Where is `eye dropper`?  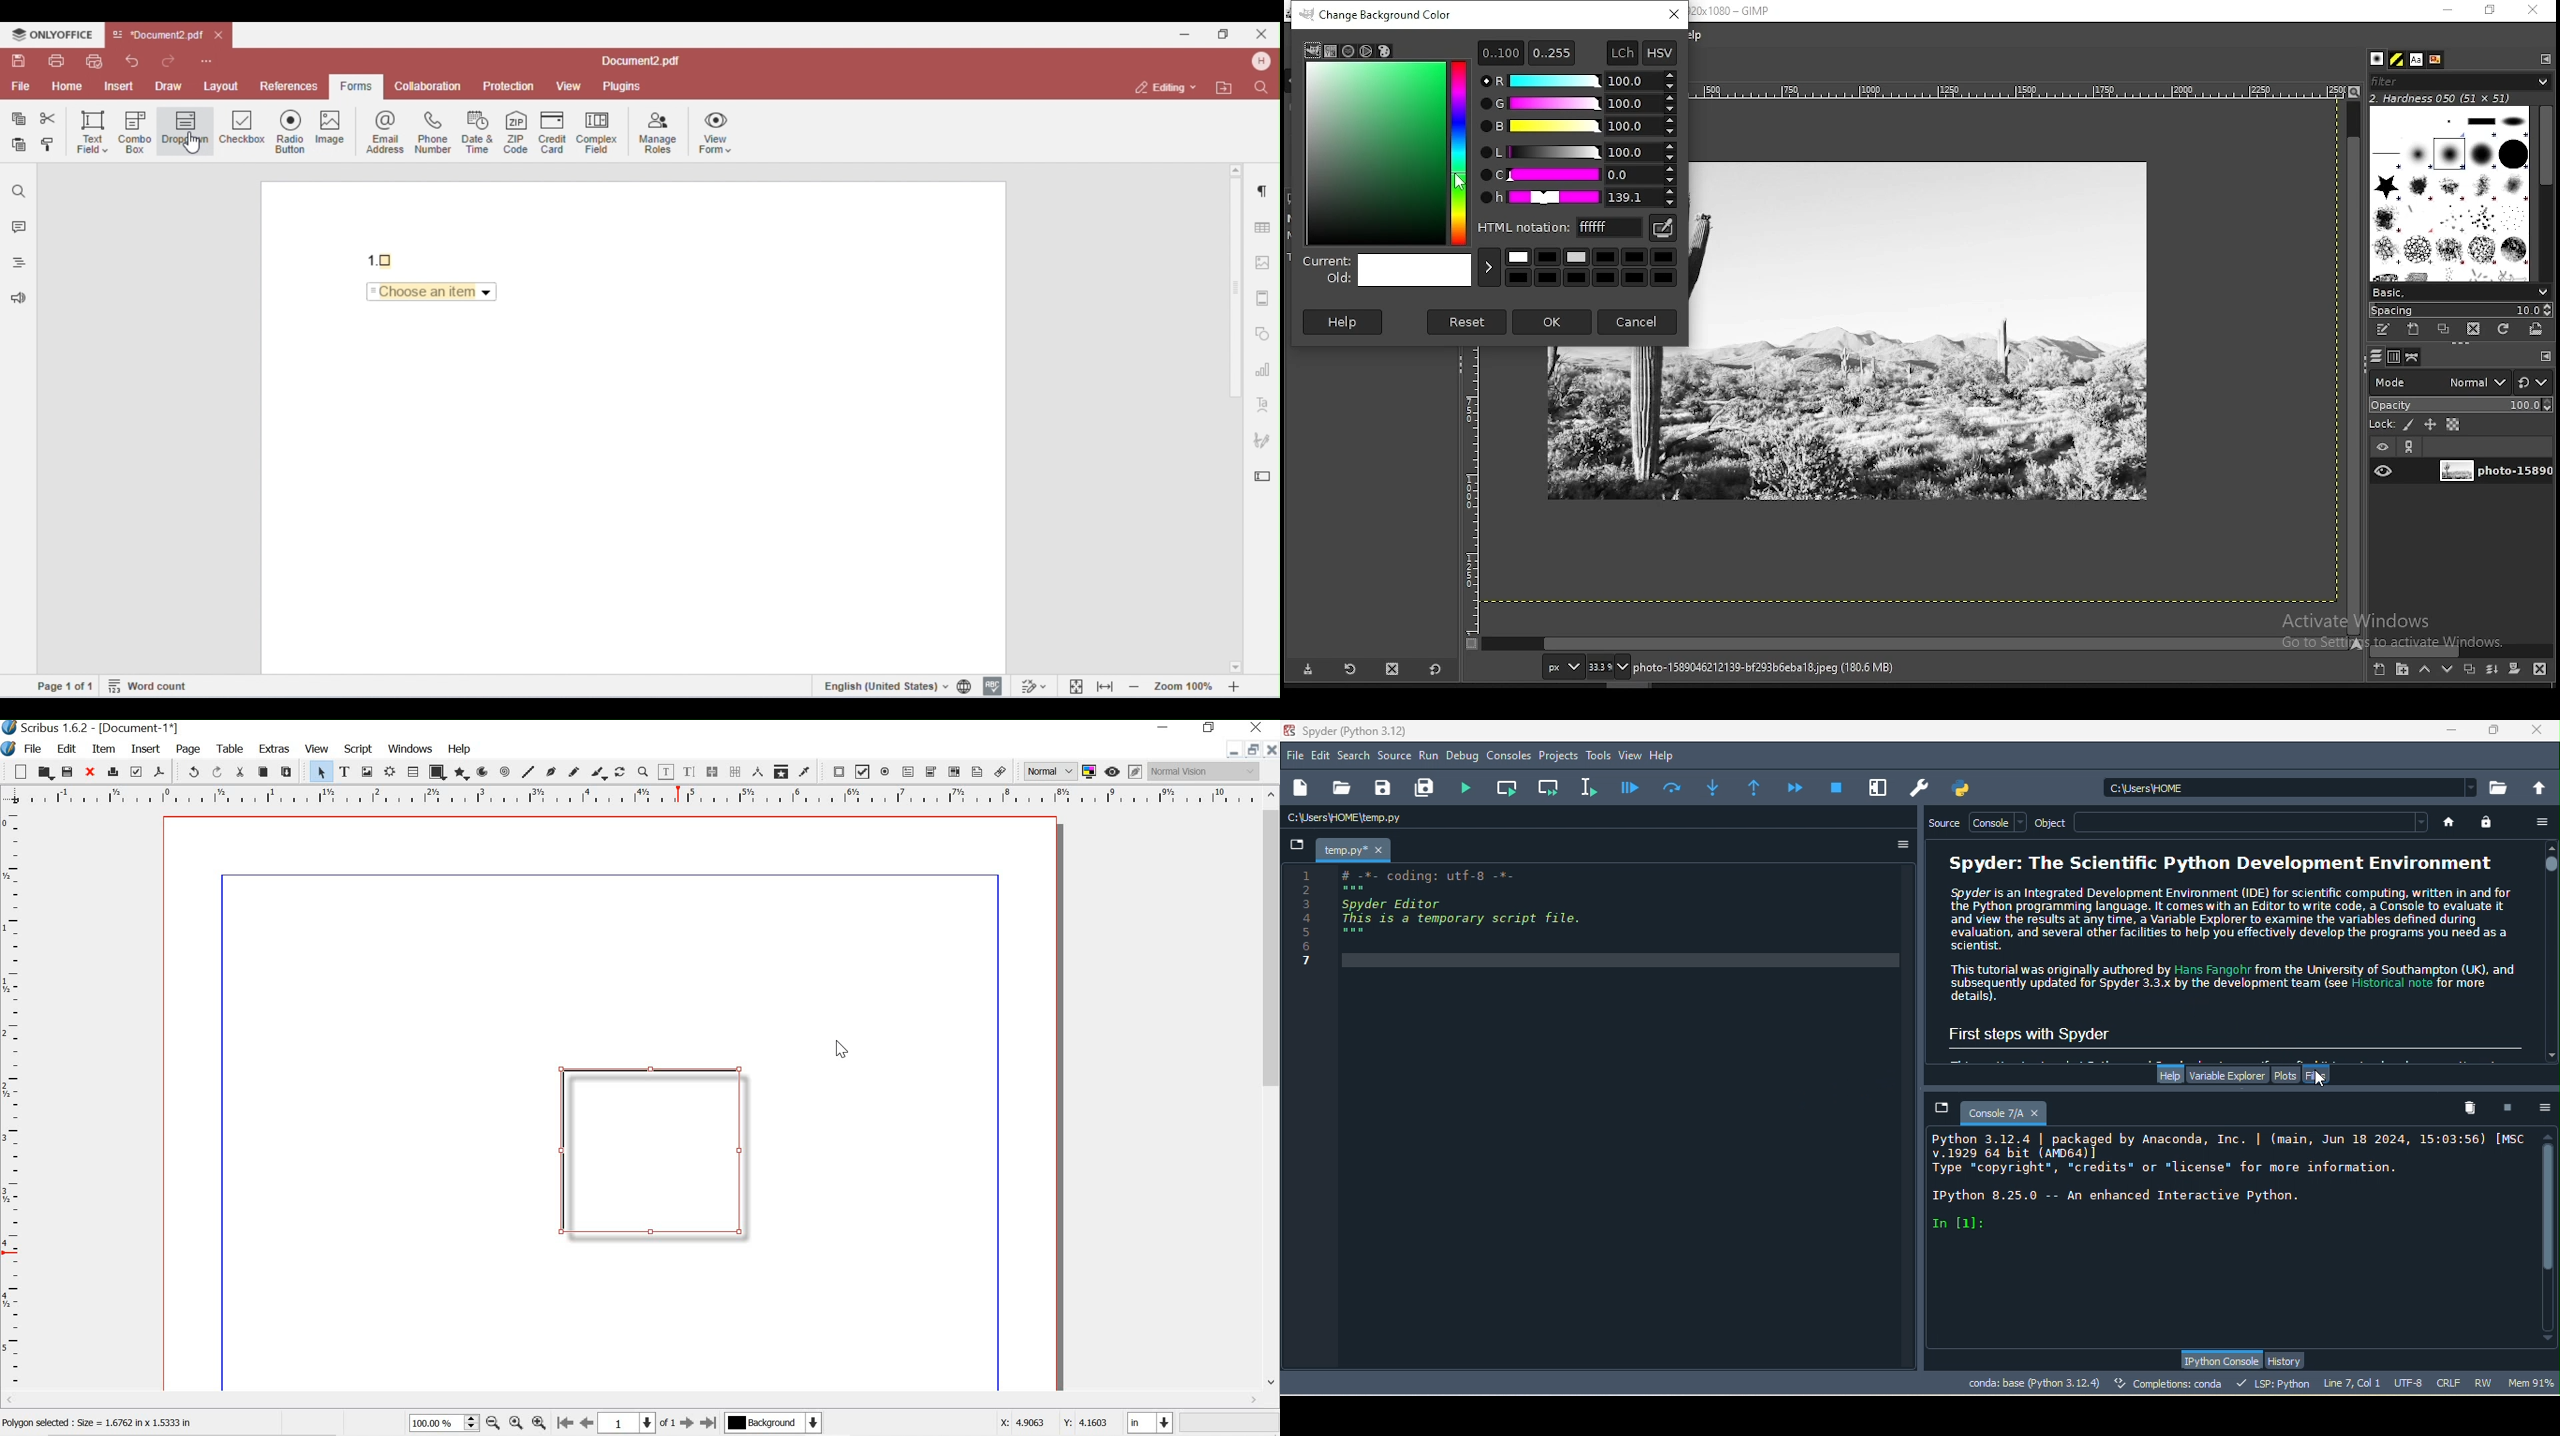 eye dropper is located at coordinates (804, 772).